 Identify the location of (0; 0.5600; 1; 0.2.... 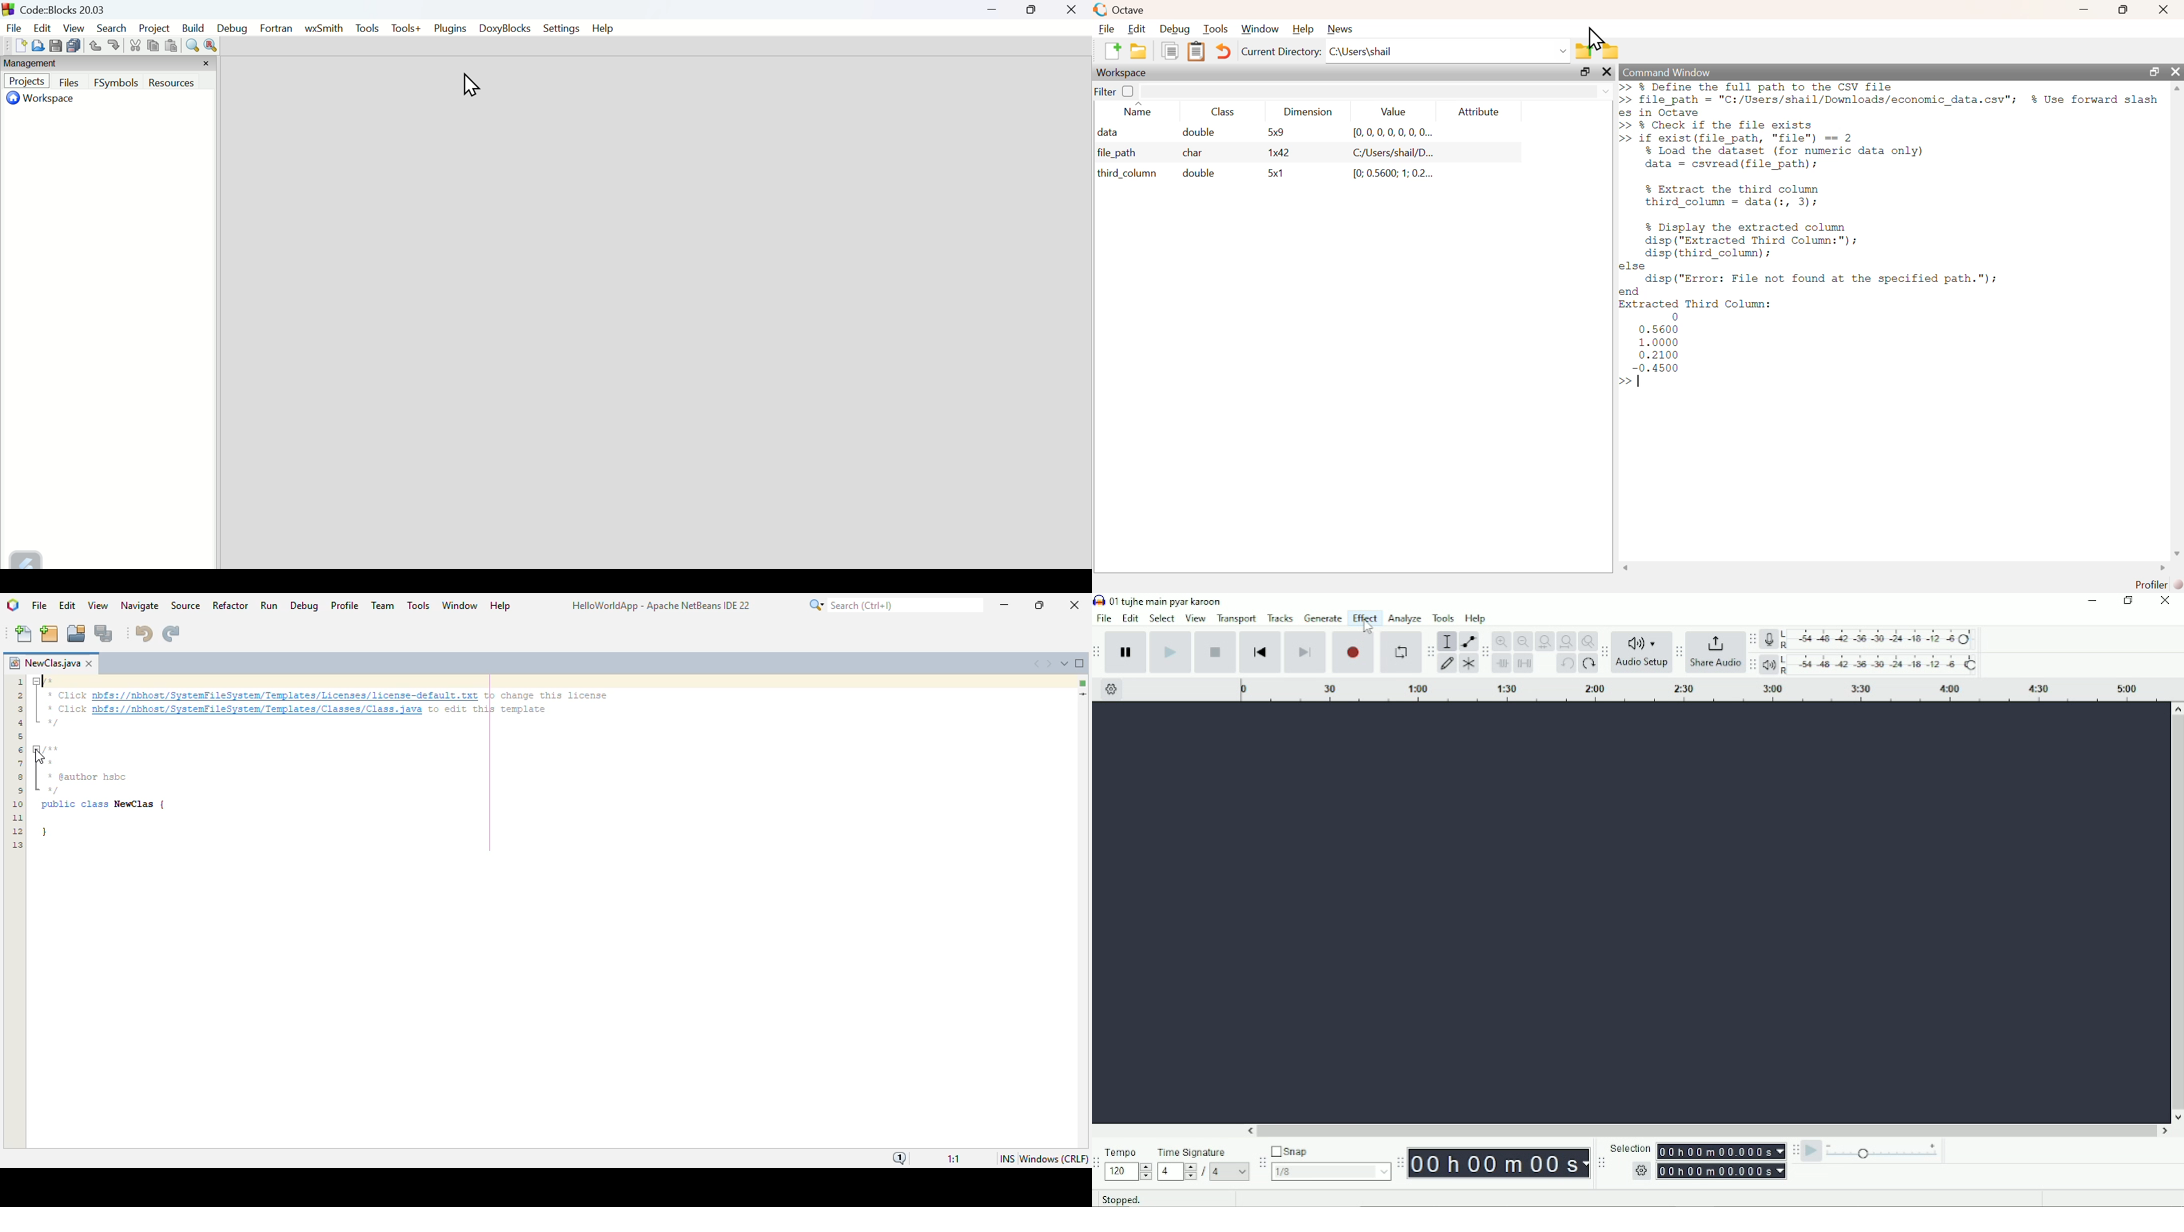
(1388, 175).